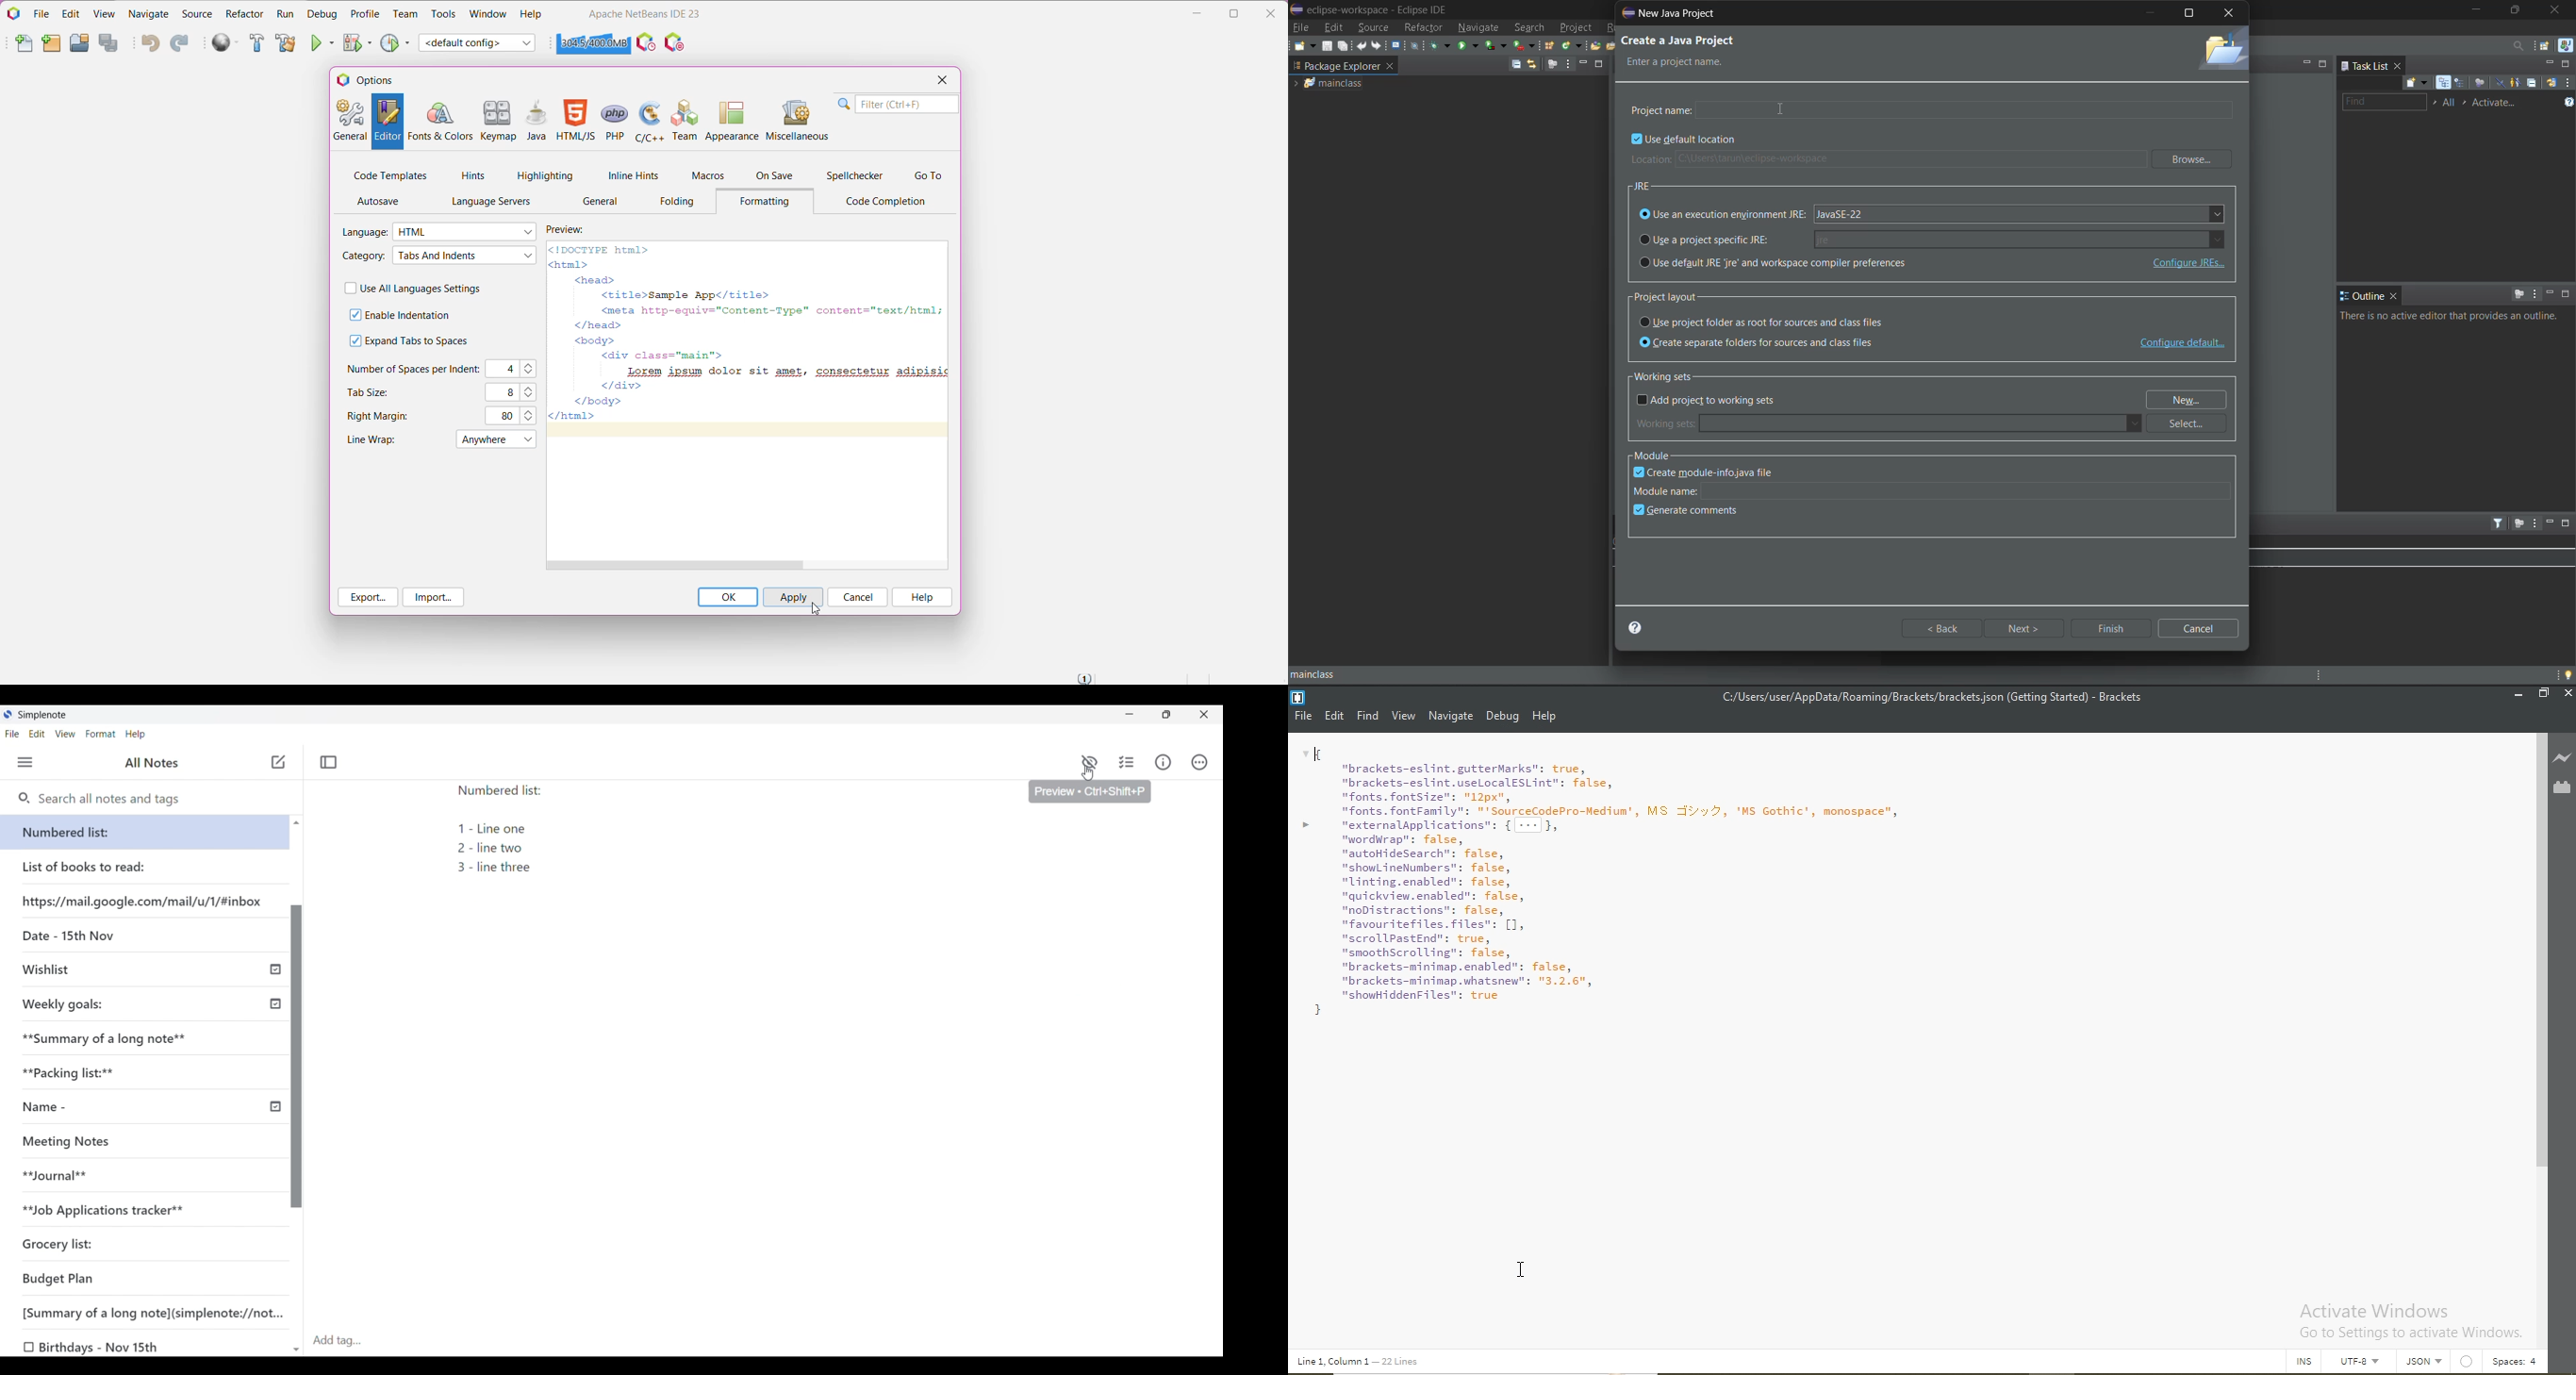 Image resolution: width=2576 pixels, height=1400 pixels. I want to click on Macros, so click(706, 177).